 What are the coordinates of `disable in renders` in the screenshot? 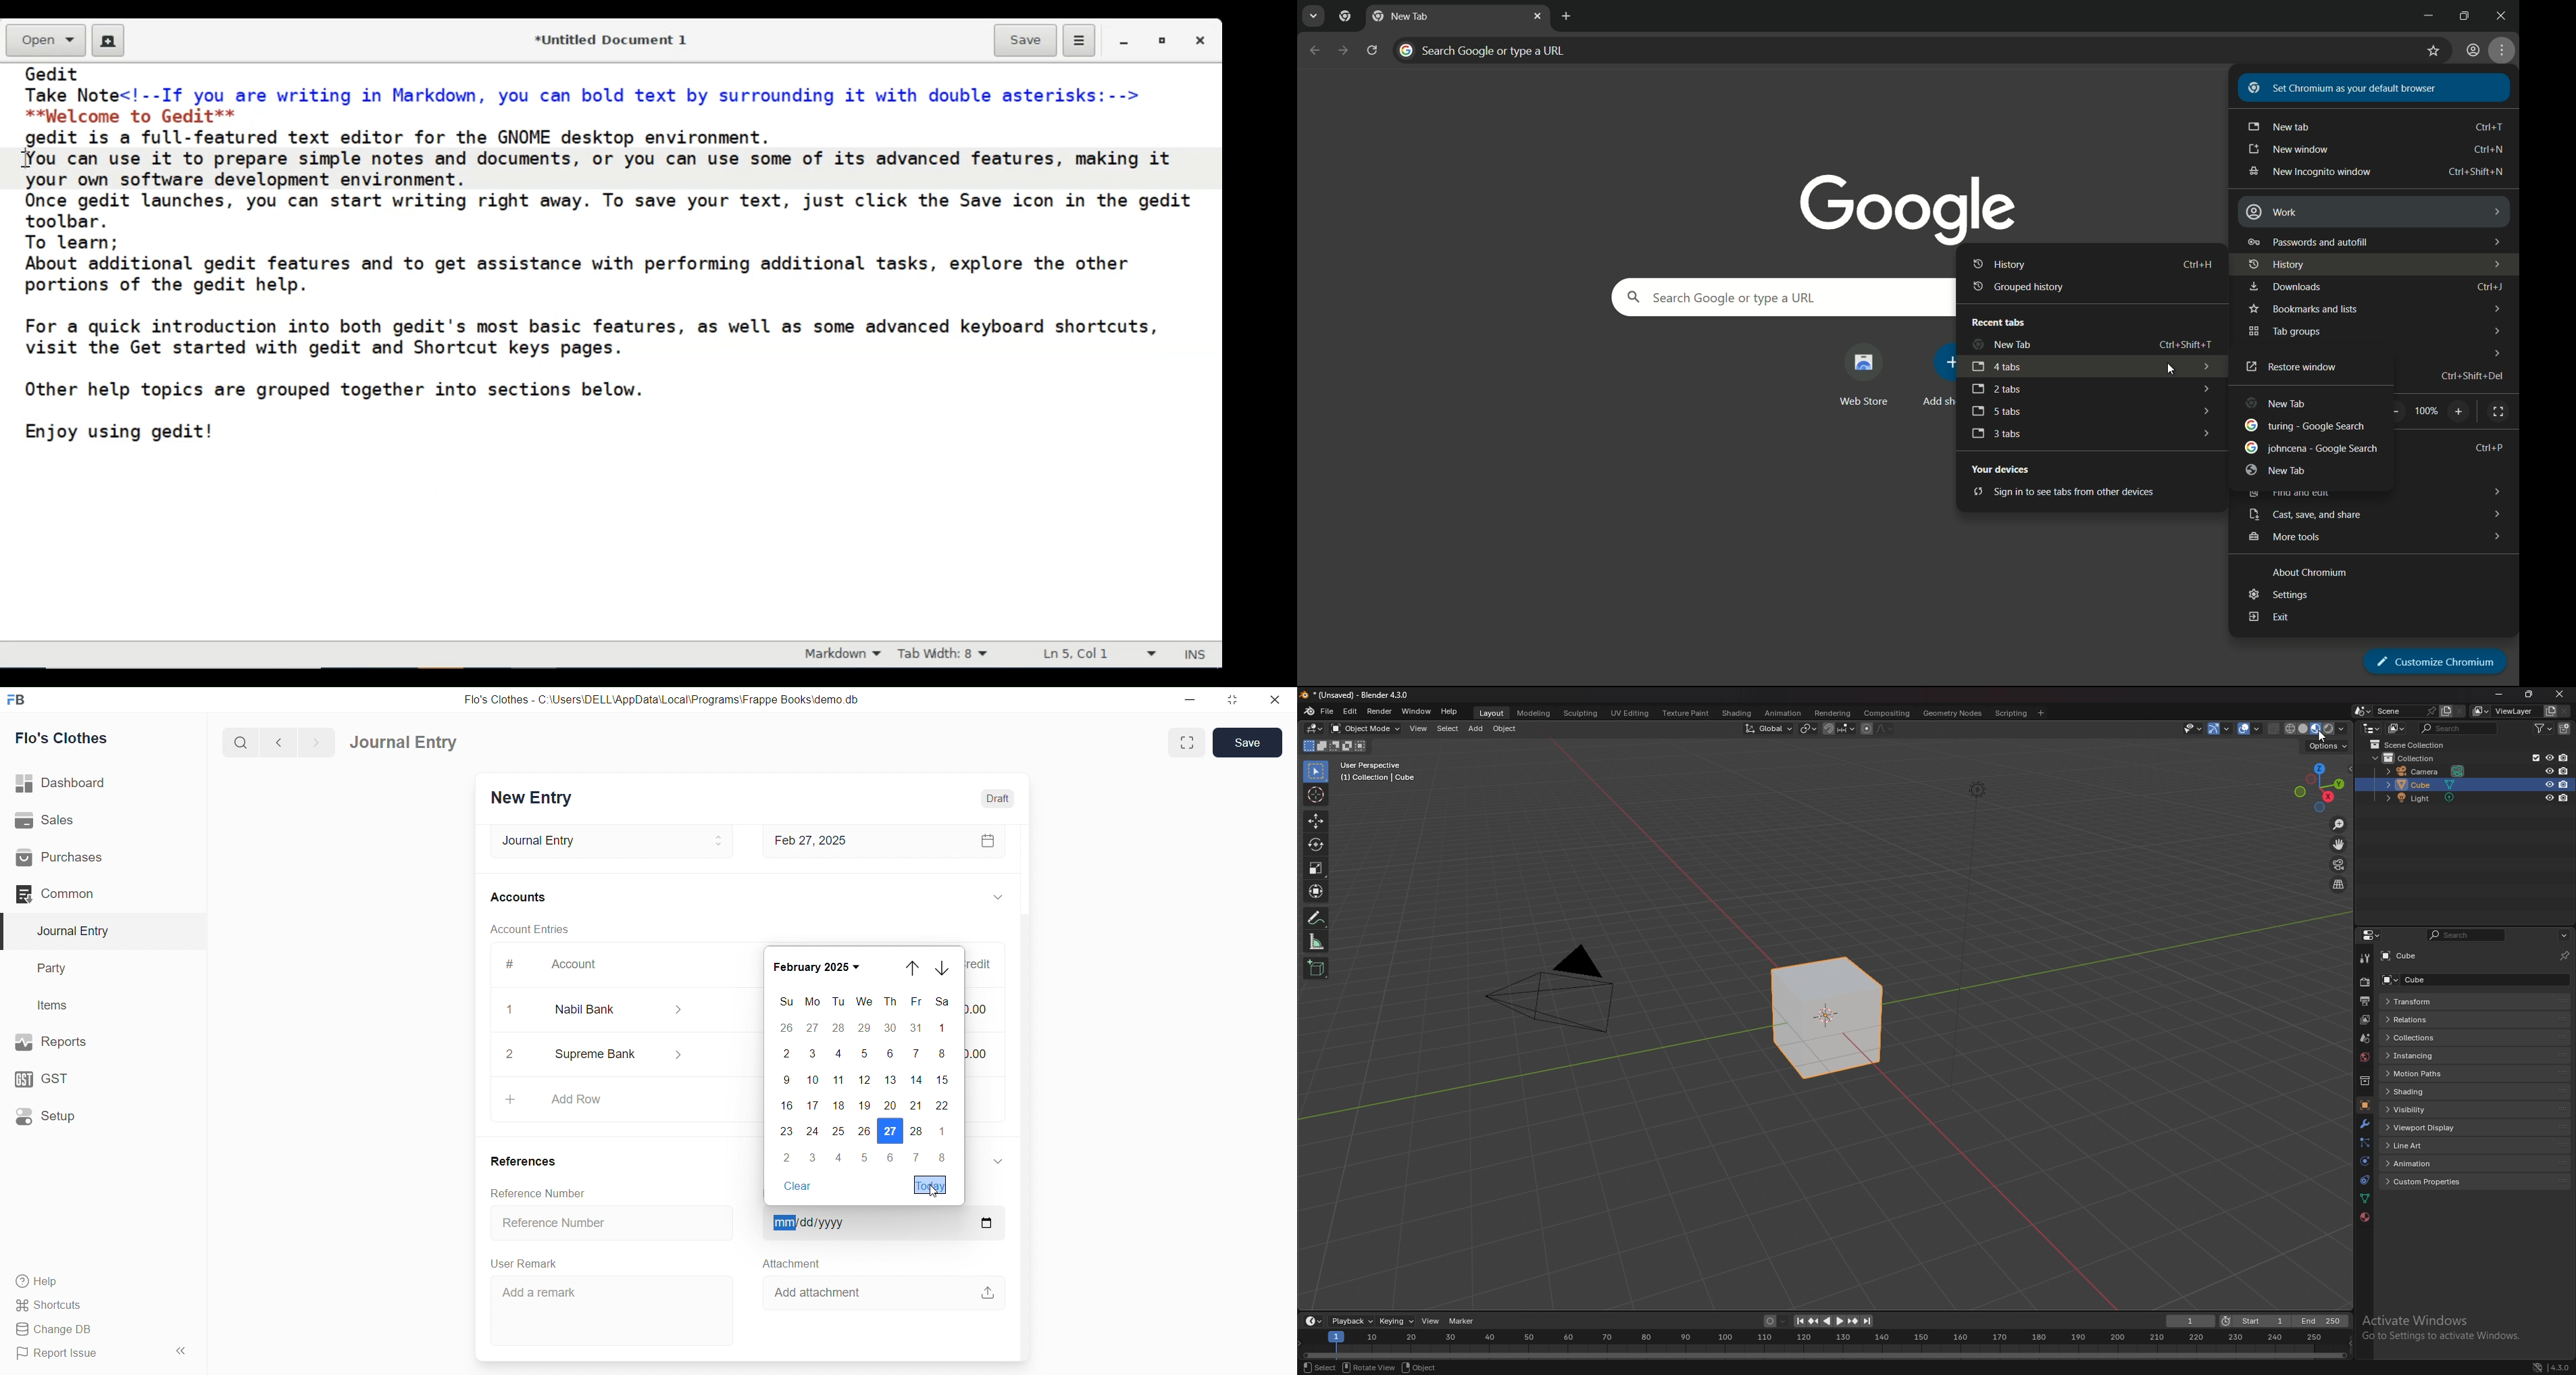 It's located at (2564, 798).